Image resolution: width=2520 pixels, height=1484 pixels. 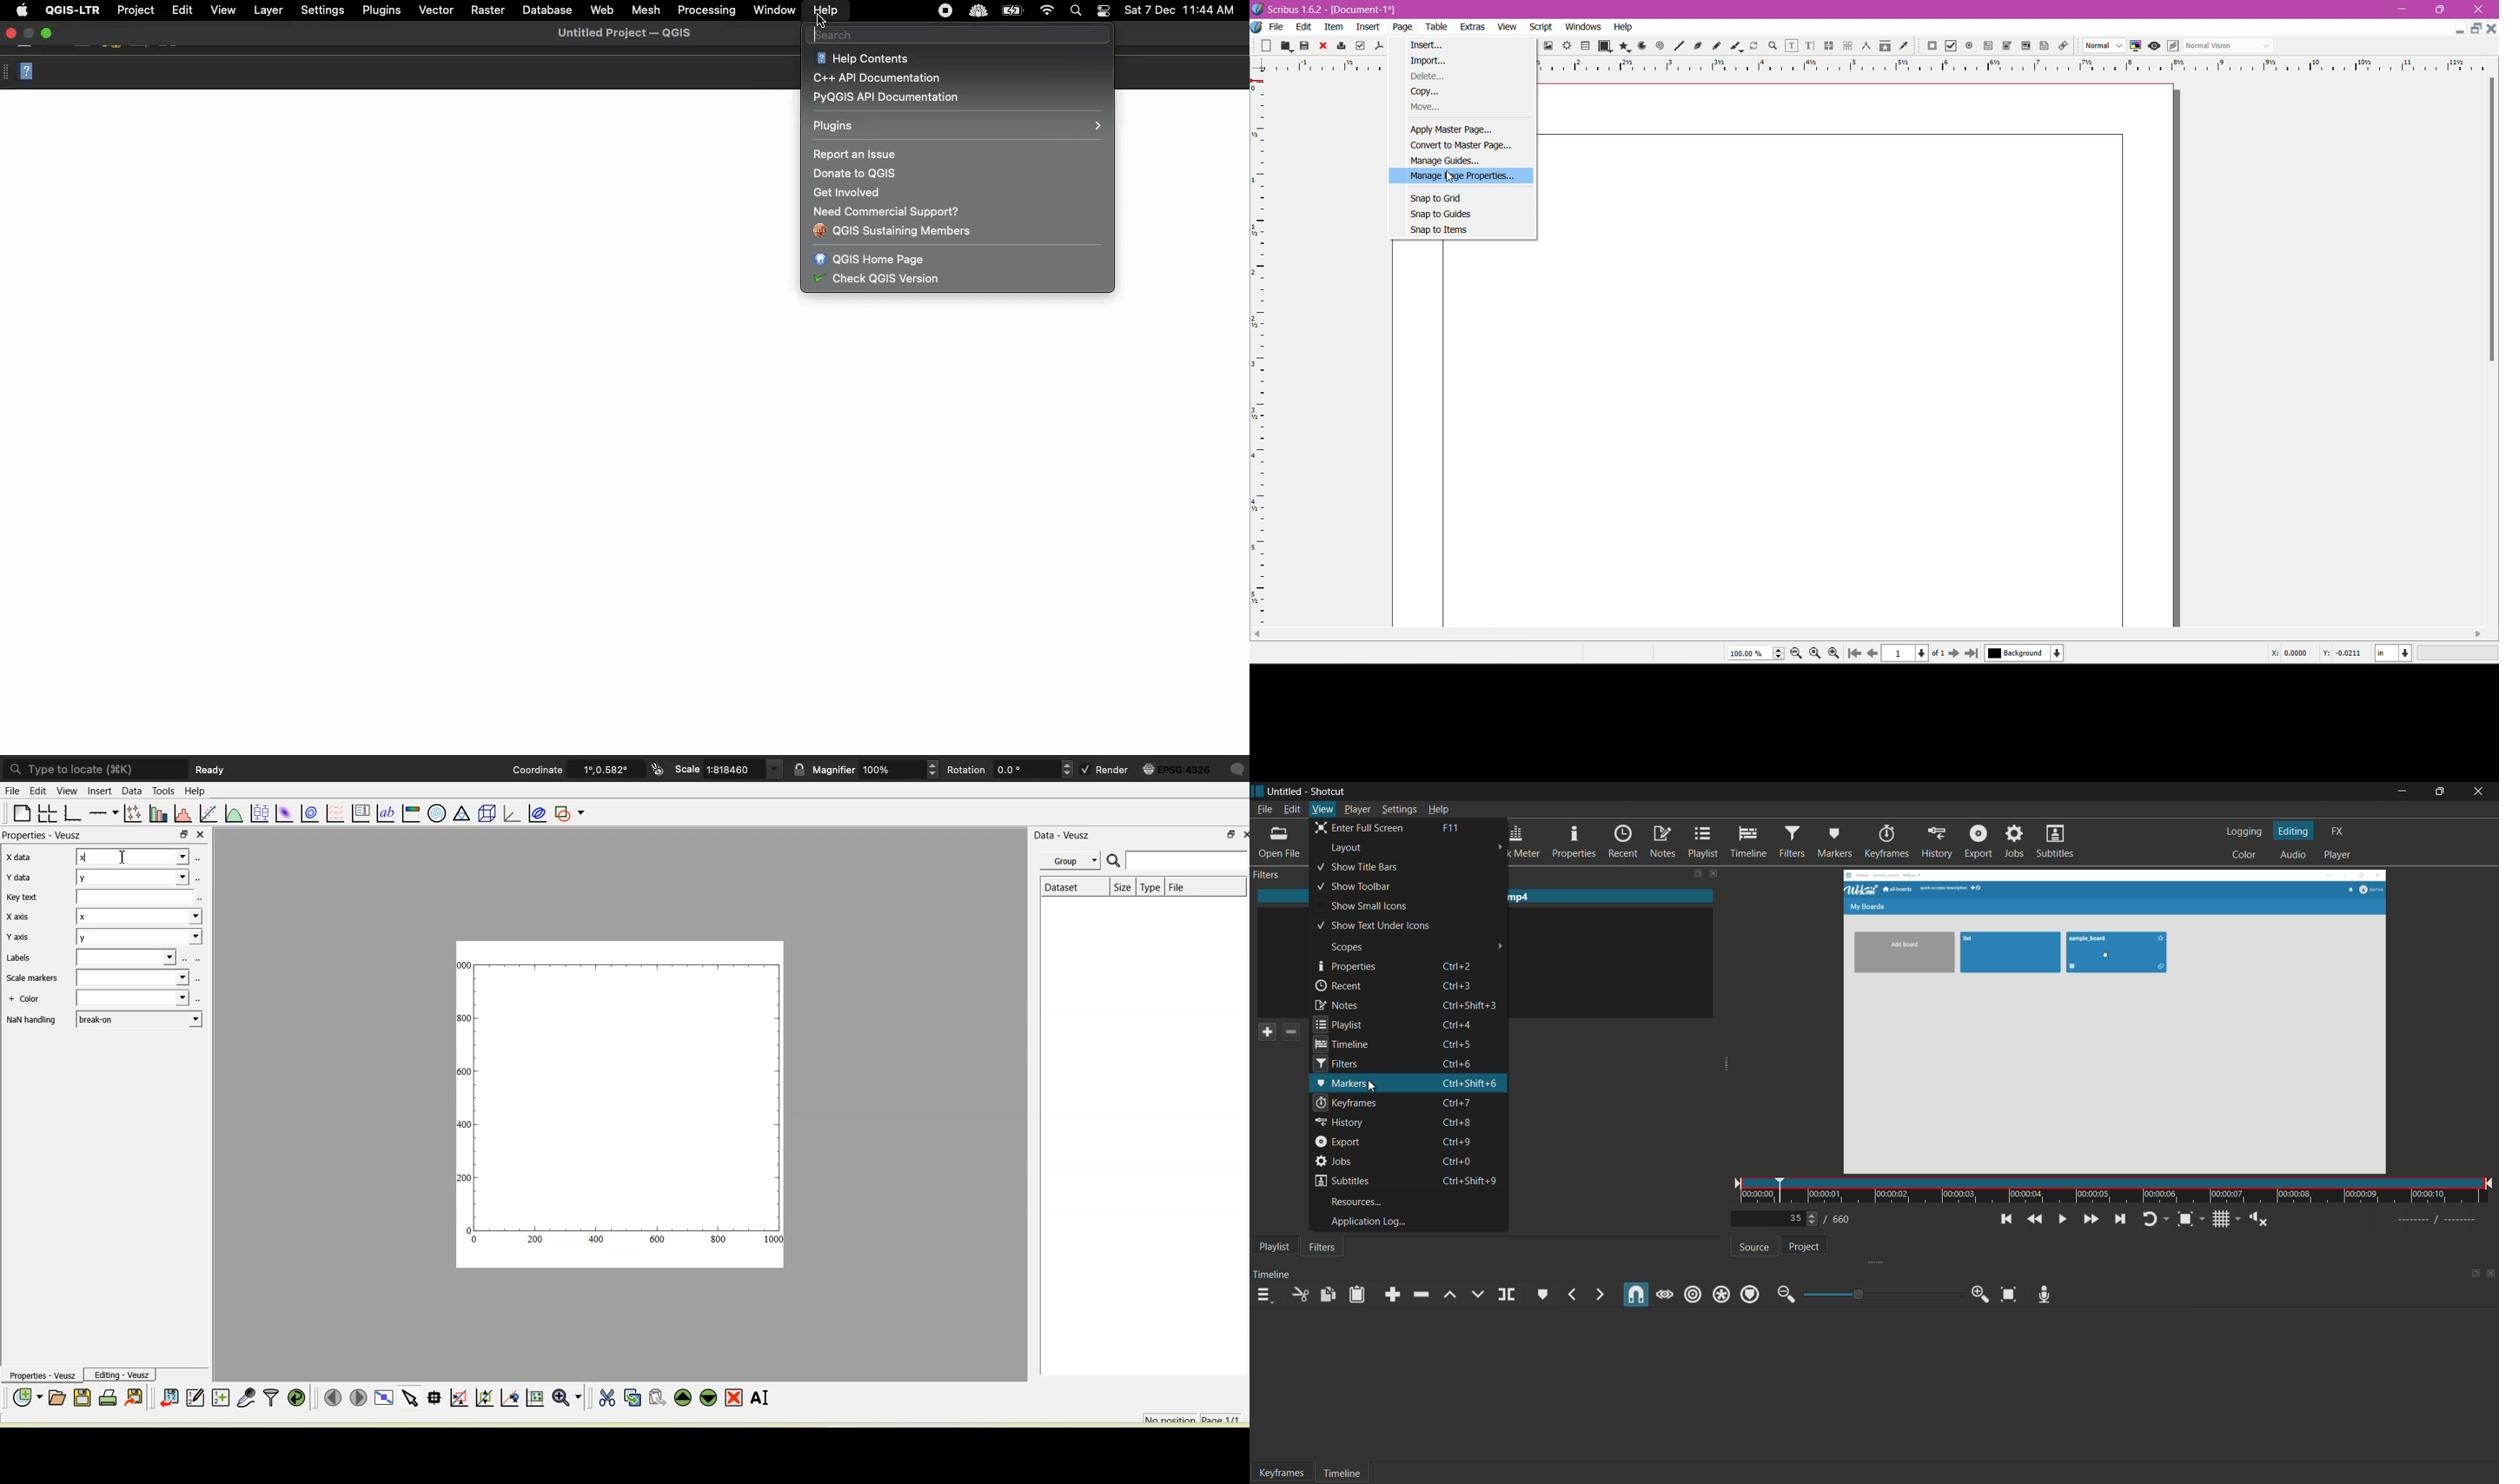 What do you see at coordinates (1284, 46) in the screenshot?
I see `Open` at bounding box center [1284, 46].